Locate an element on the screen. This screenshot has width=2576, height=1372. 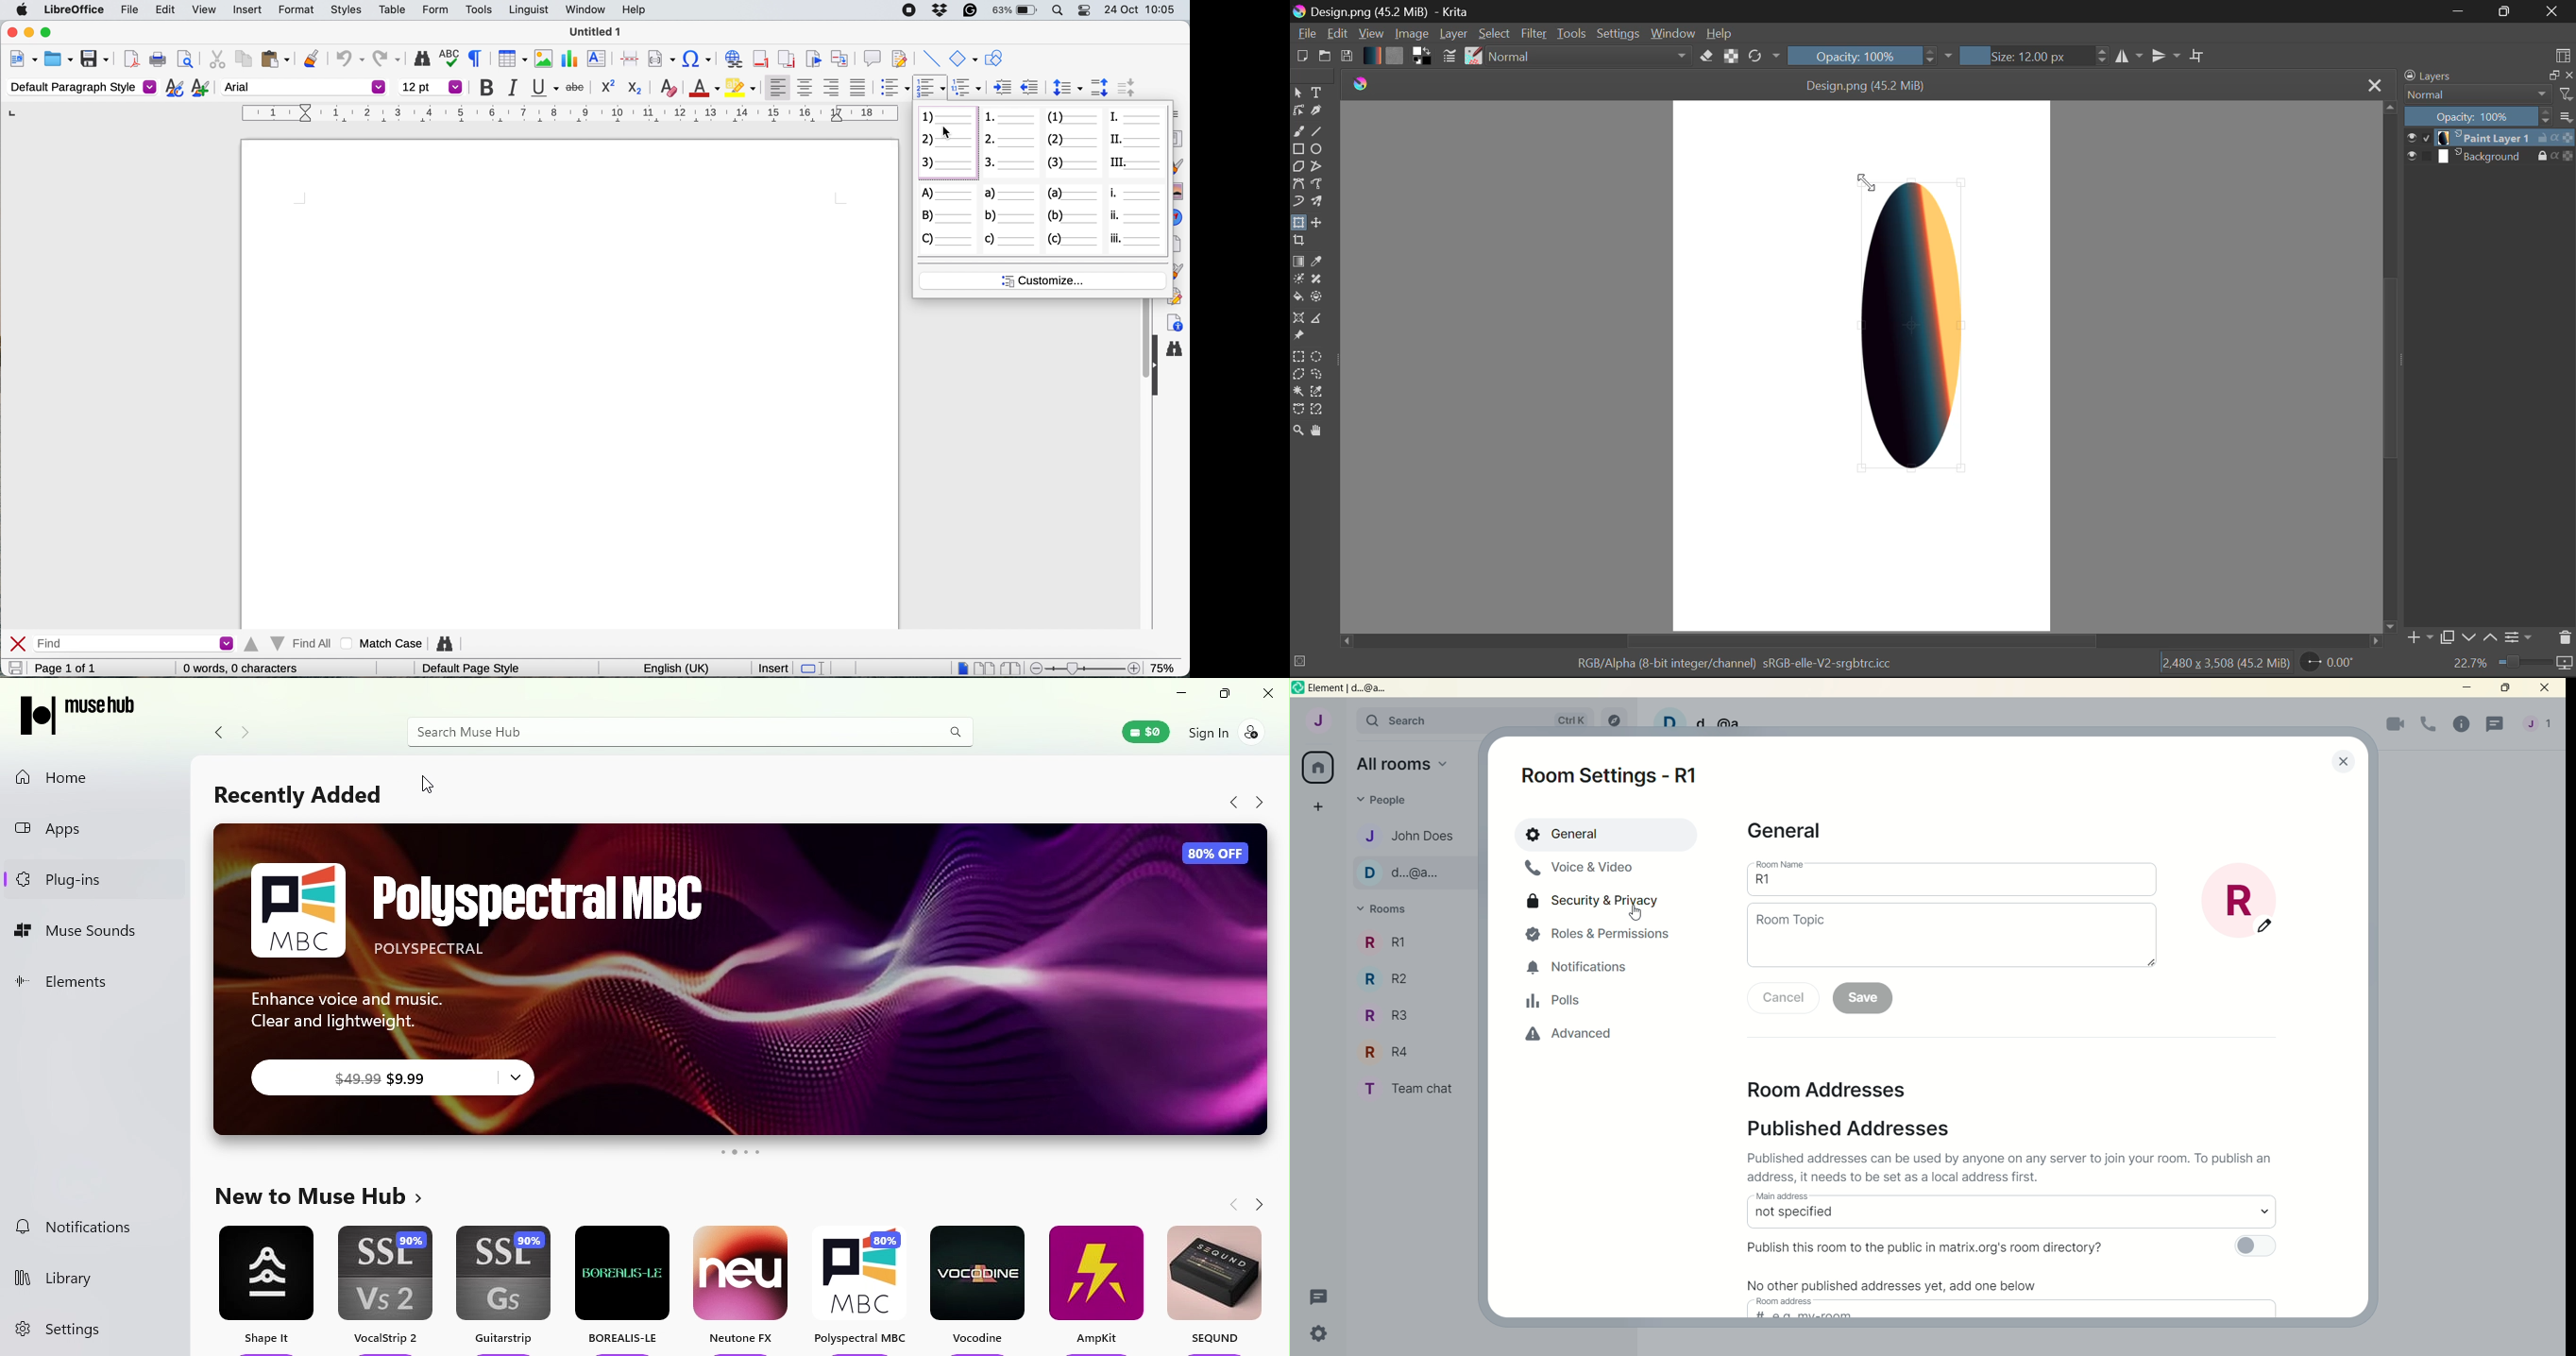
insert cross reference is located at coordinates (842, 57).